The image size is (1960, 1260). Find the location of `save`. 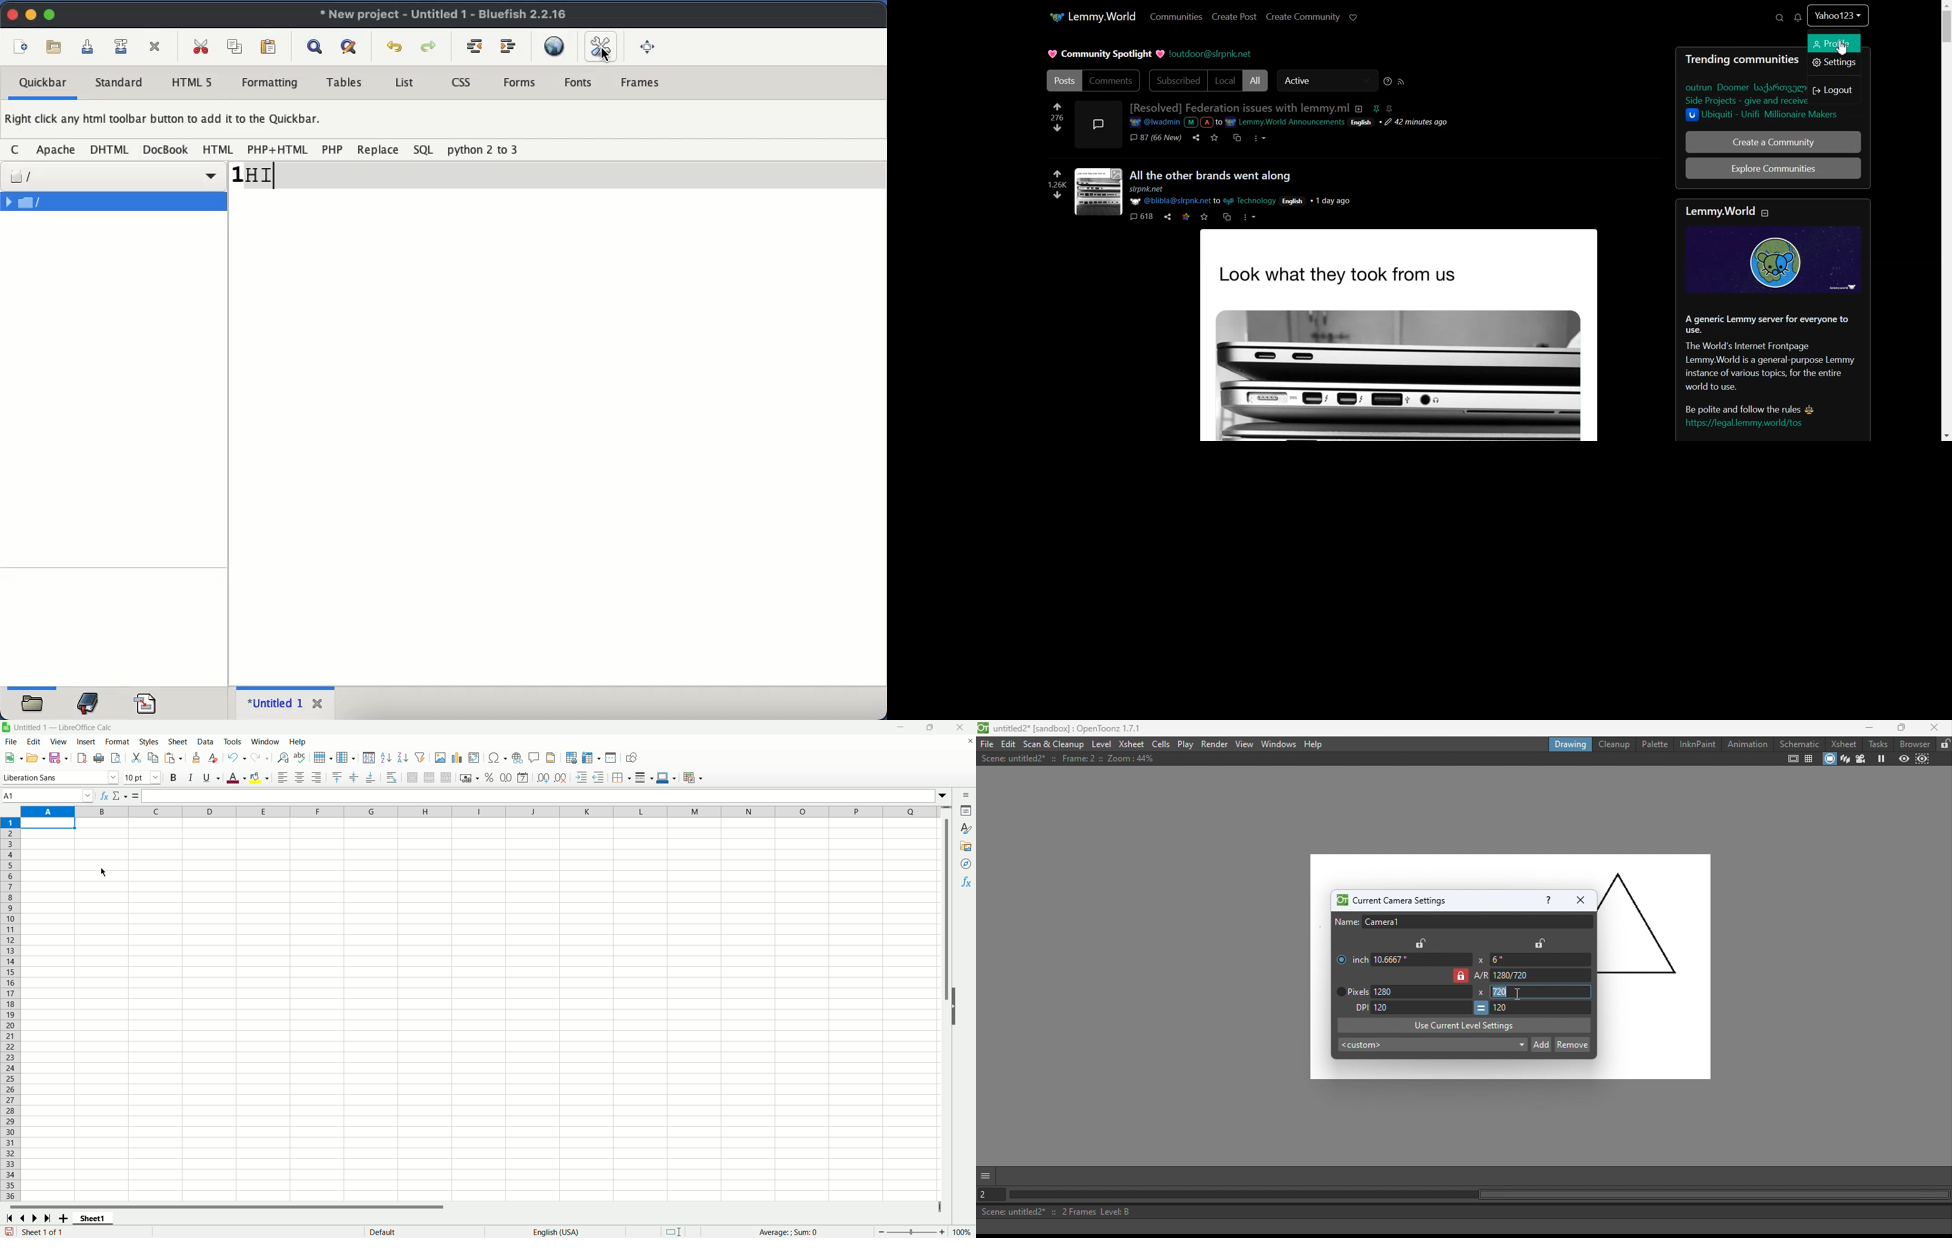

save is located at coordinates (58, 759).